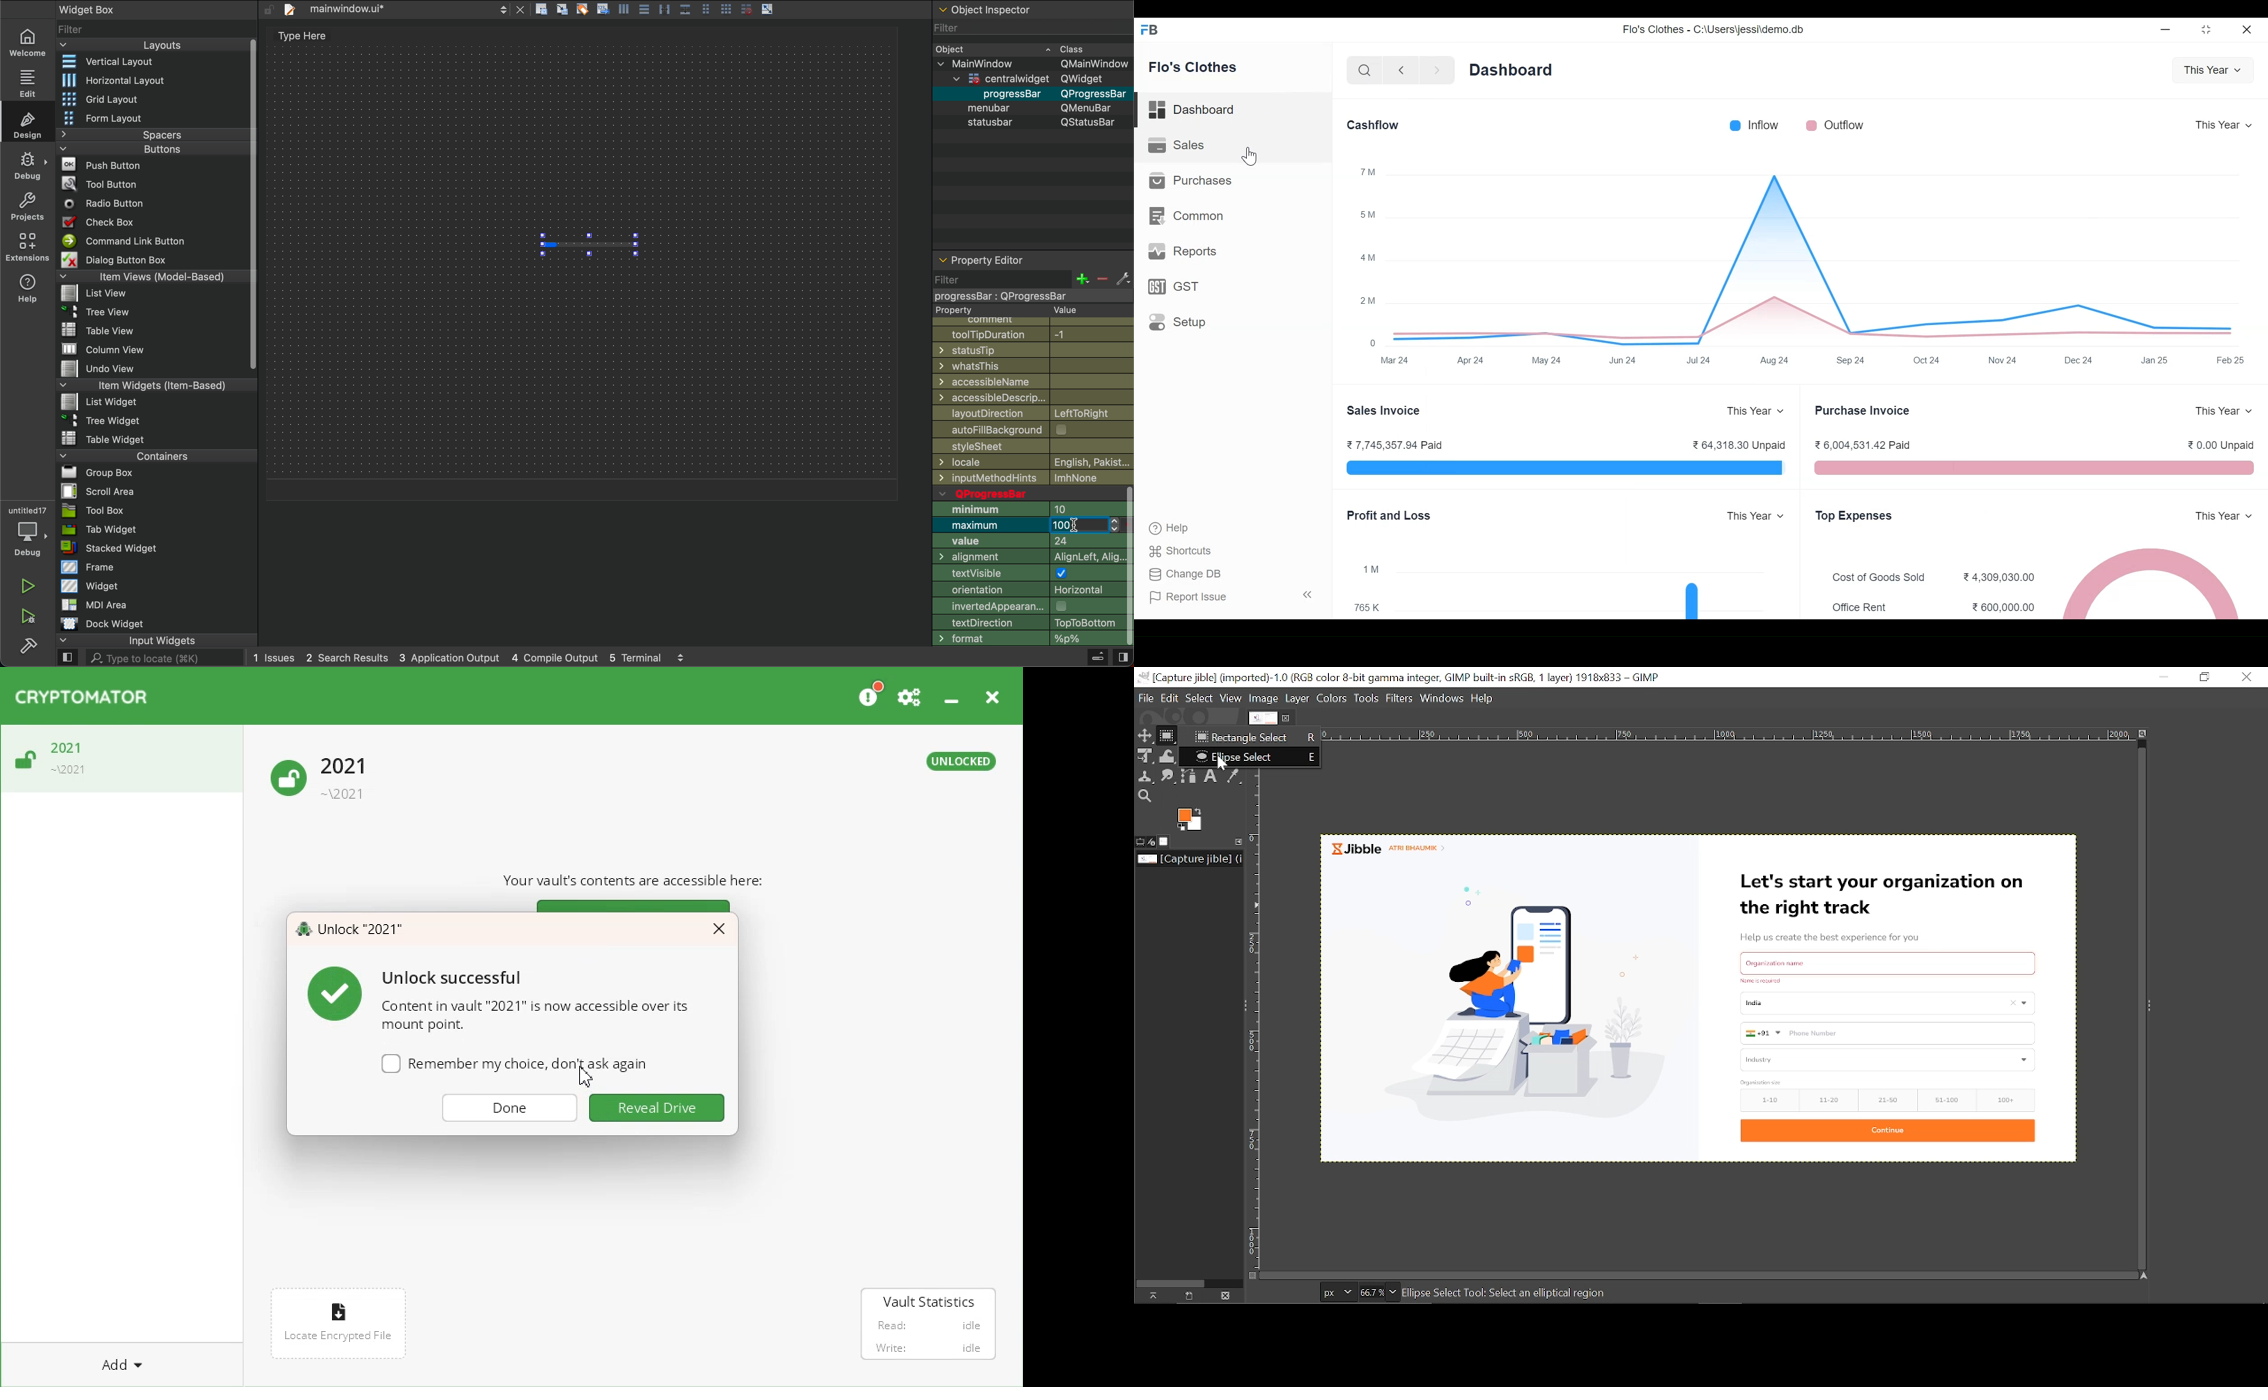 Image resolution: width=2268 pixels, height=1400 pixels. Describe the element at coordinates (1395, 447) in the screenshot. I see `7,745,357.94 Paid` at that location.